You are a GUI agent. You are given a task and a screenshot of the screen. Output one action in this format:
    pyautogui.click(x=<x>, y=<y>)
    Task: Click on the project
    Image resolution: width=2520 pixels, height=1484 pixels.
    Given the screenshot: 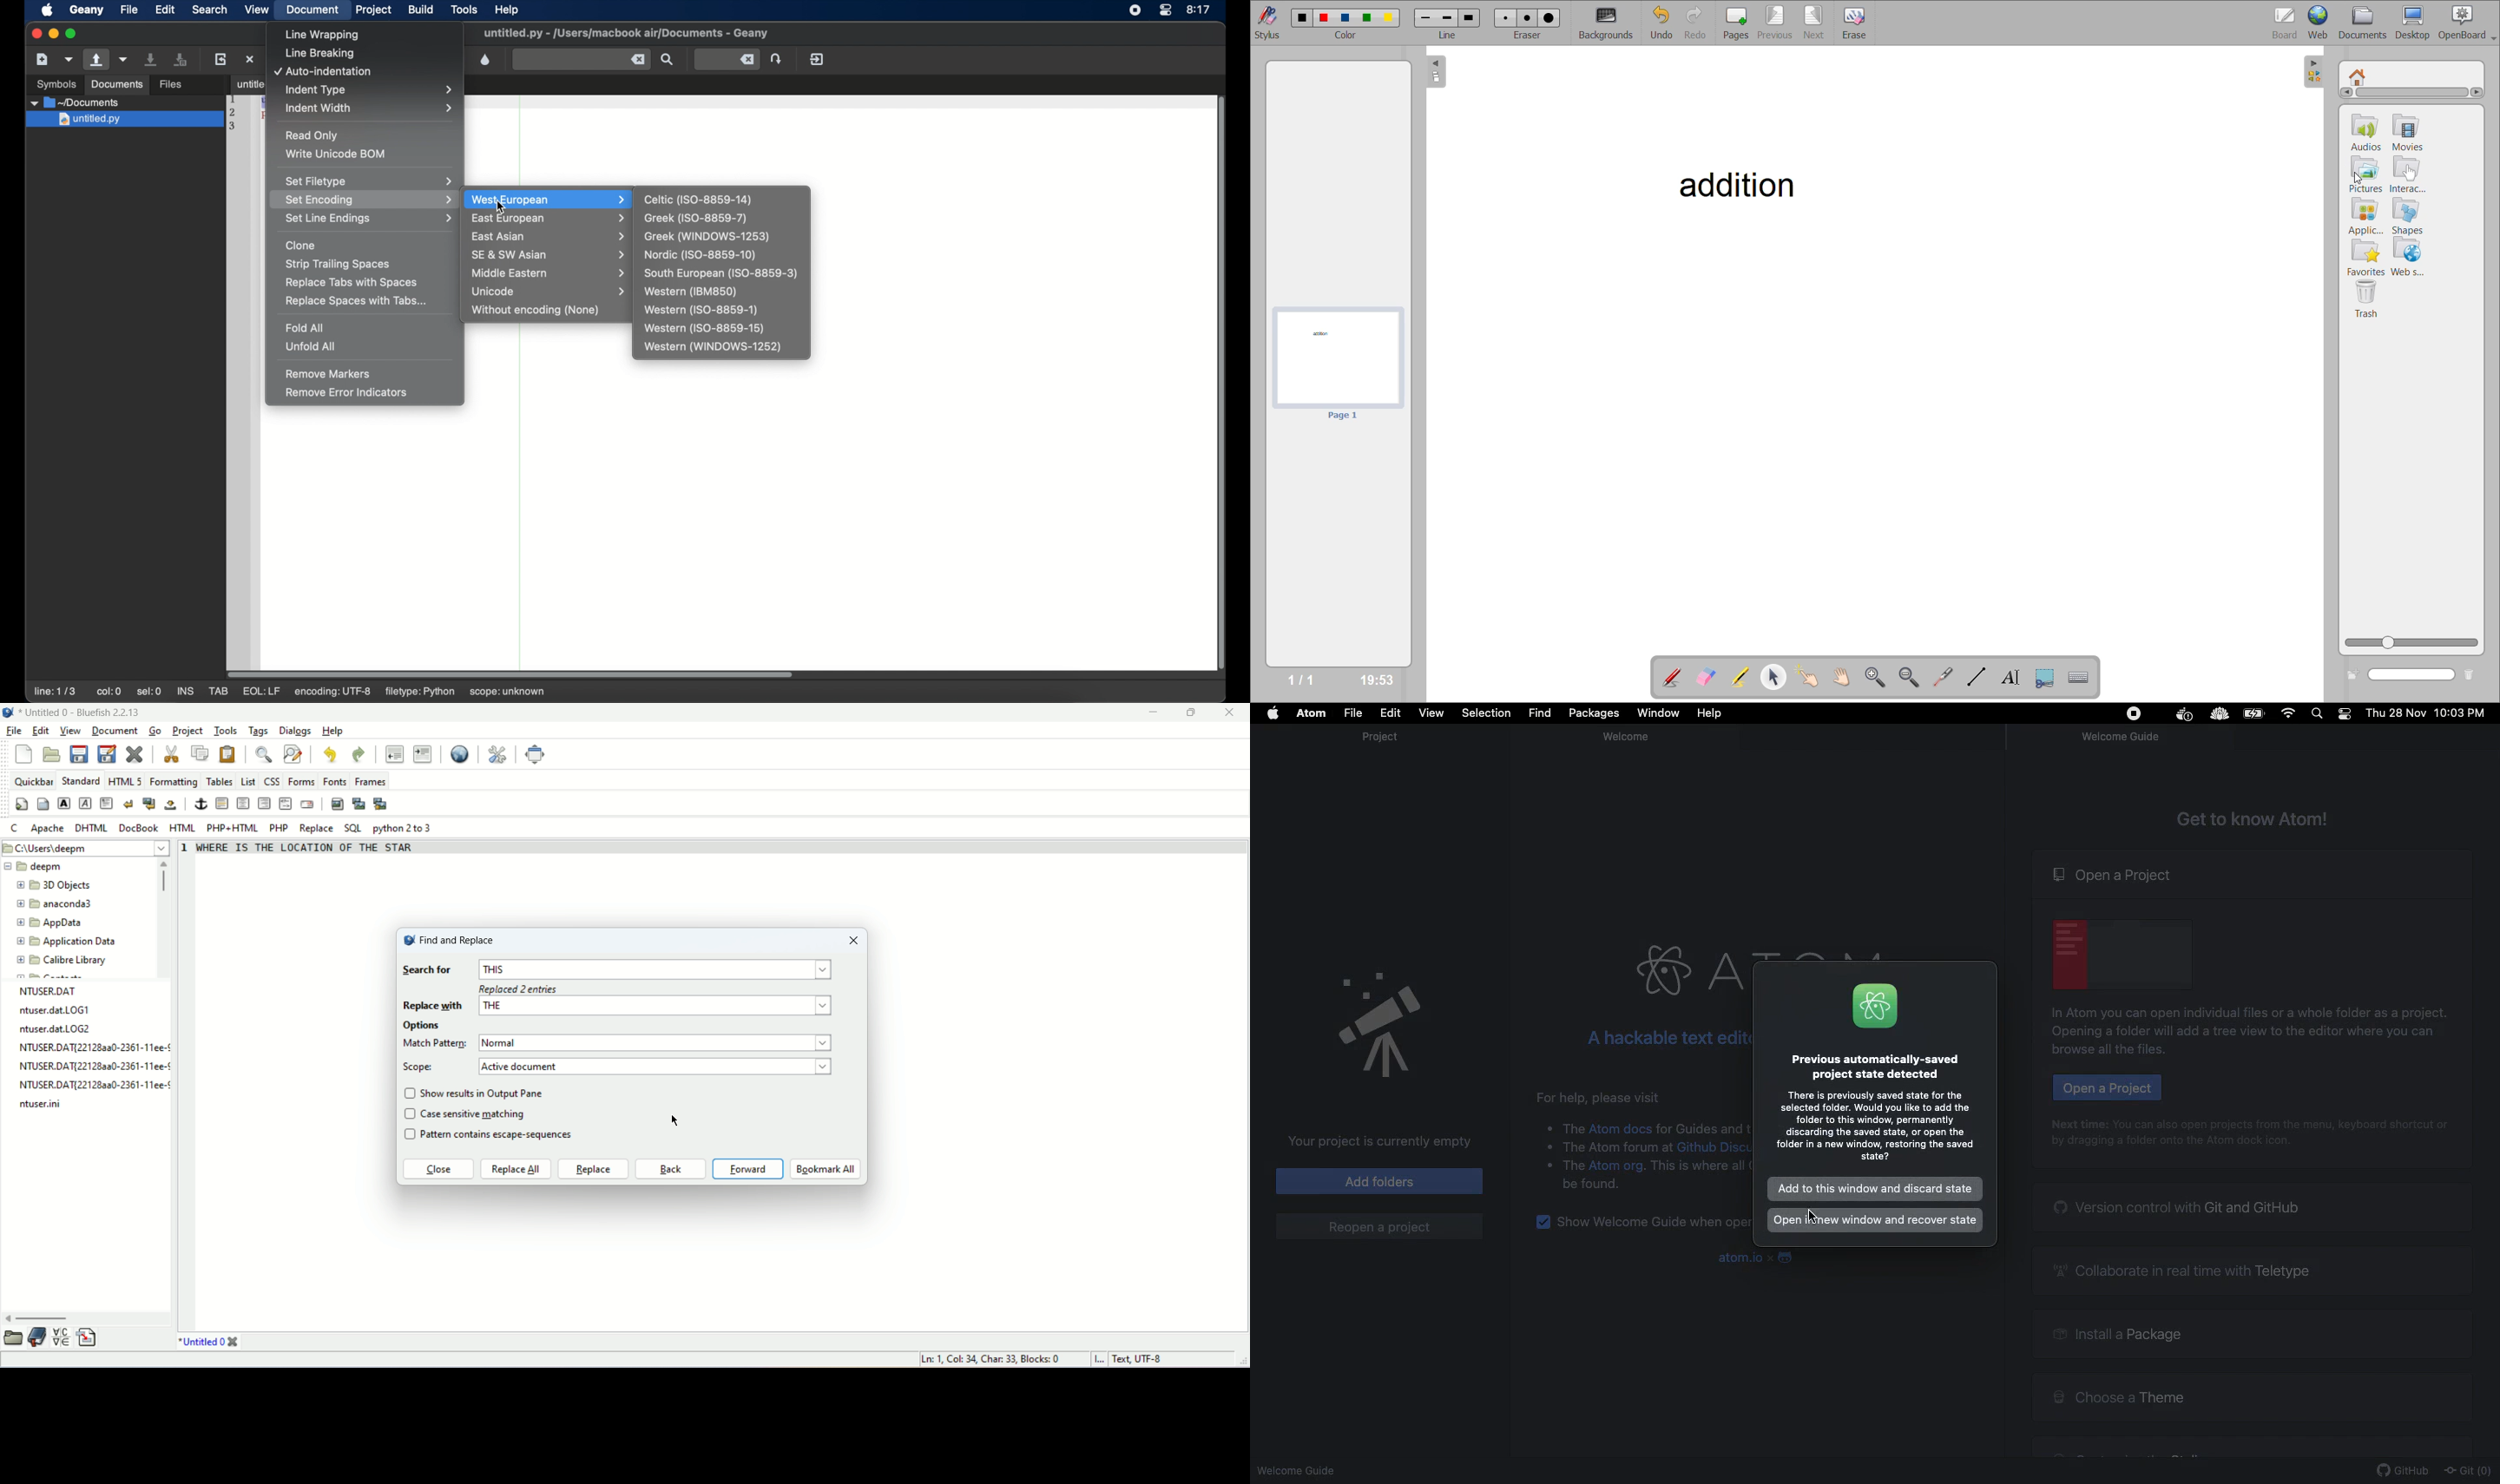 What is the action you would take?
    pyautogui.click(x=188, y=731)
    